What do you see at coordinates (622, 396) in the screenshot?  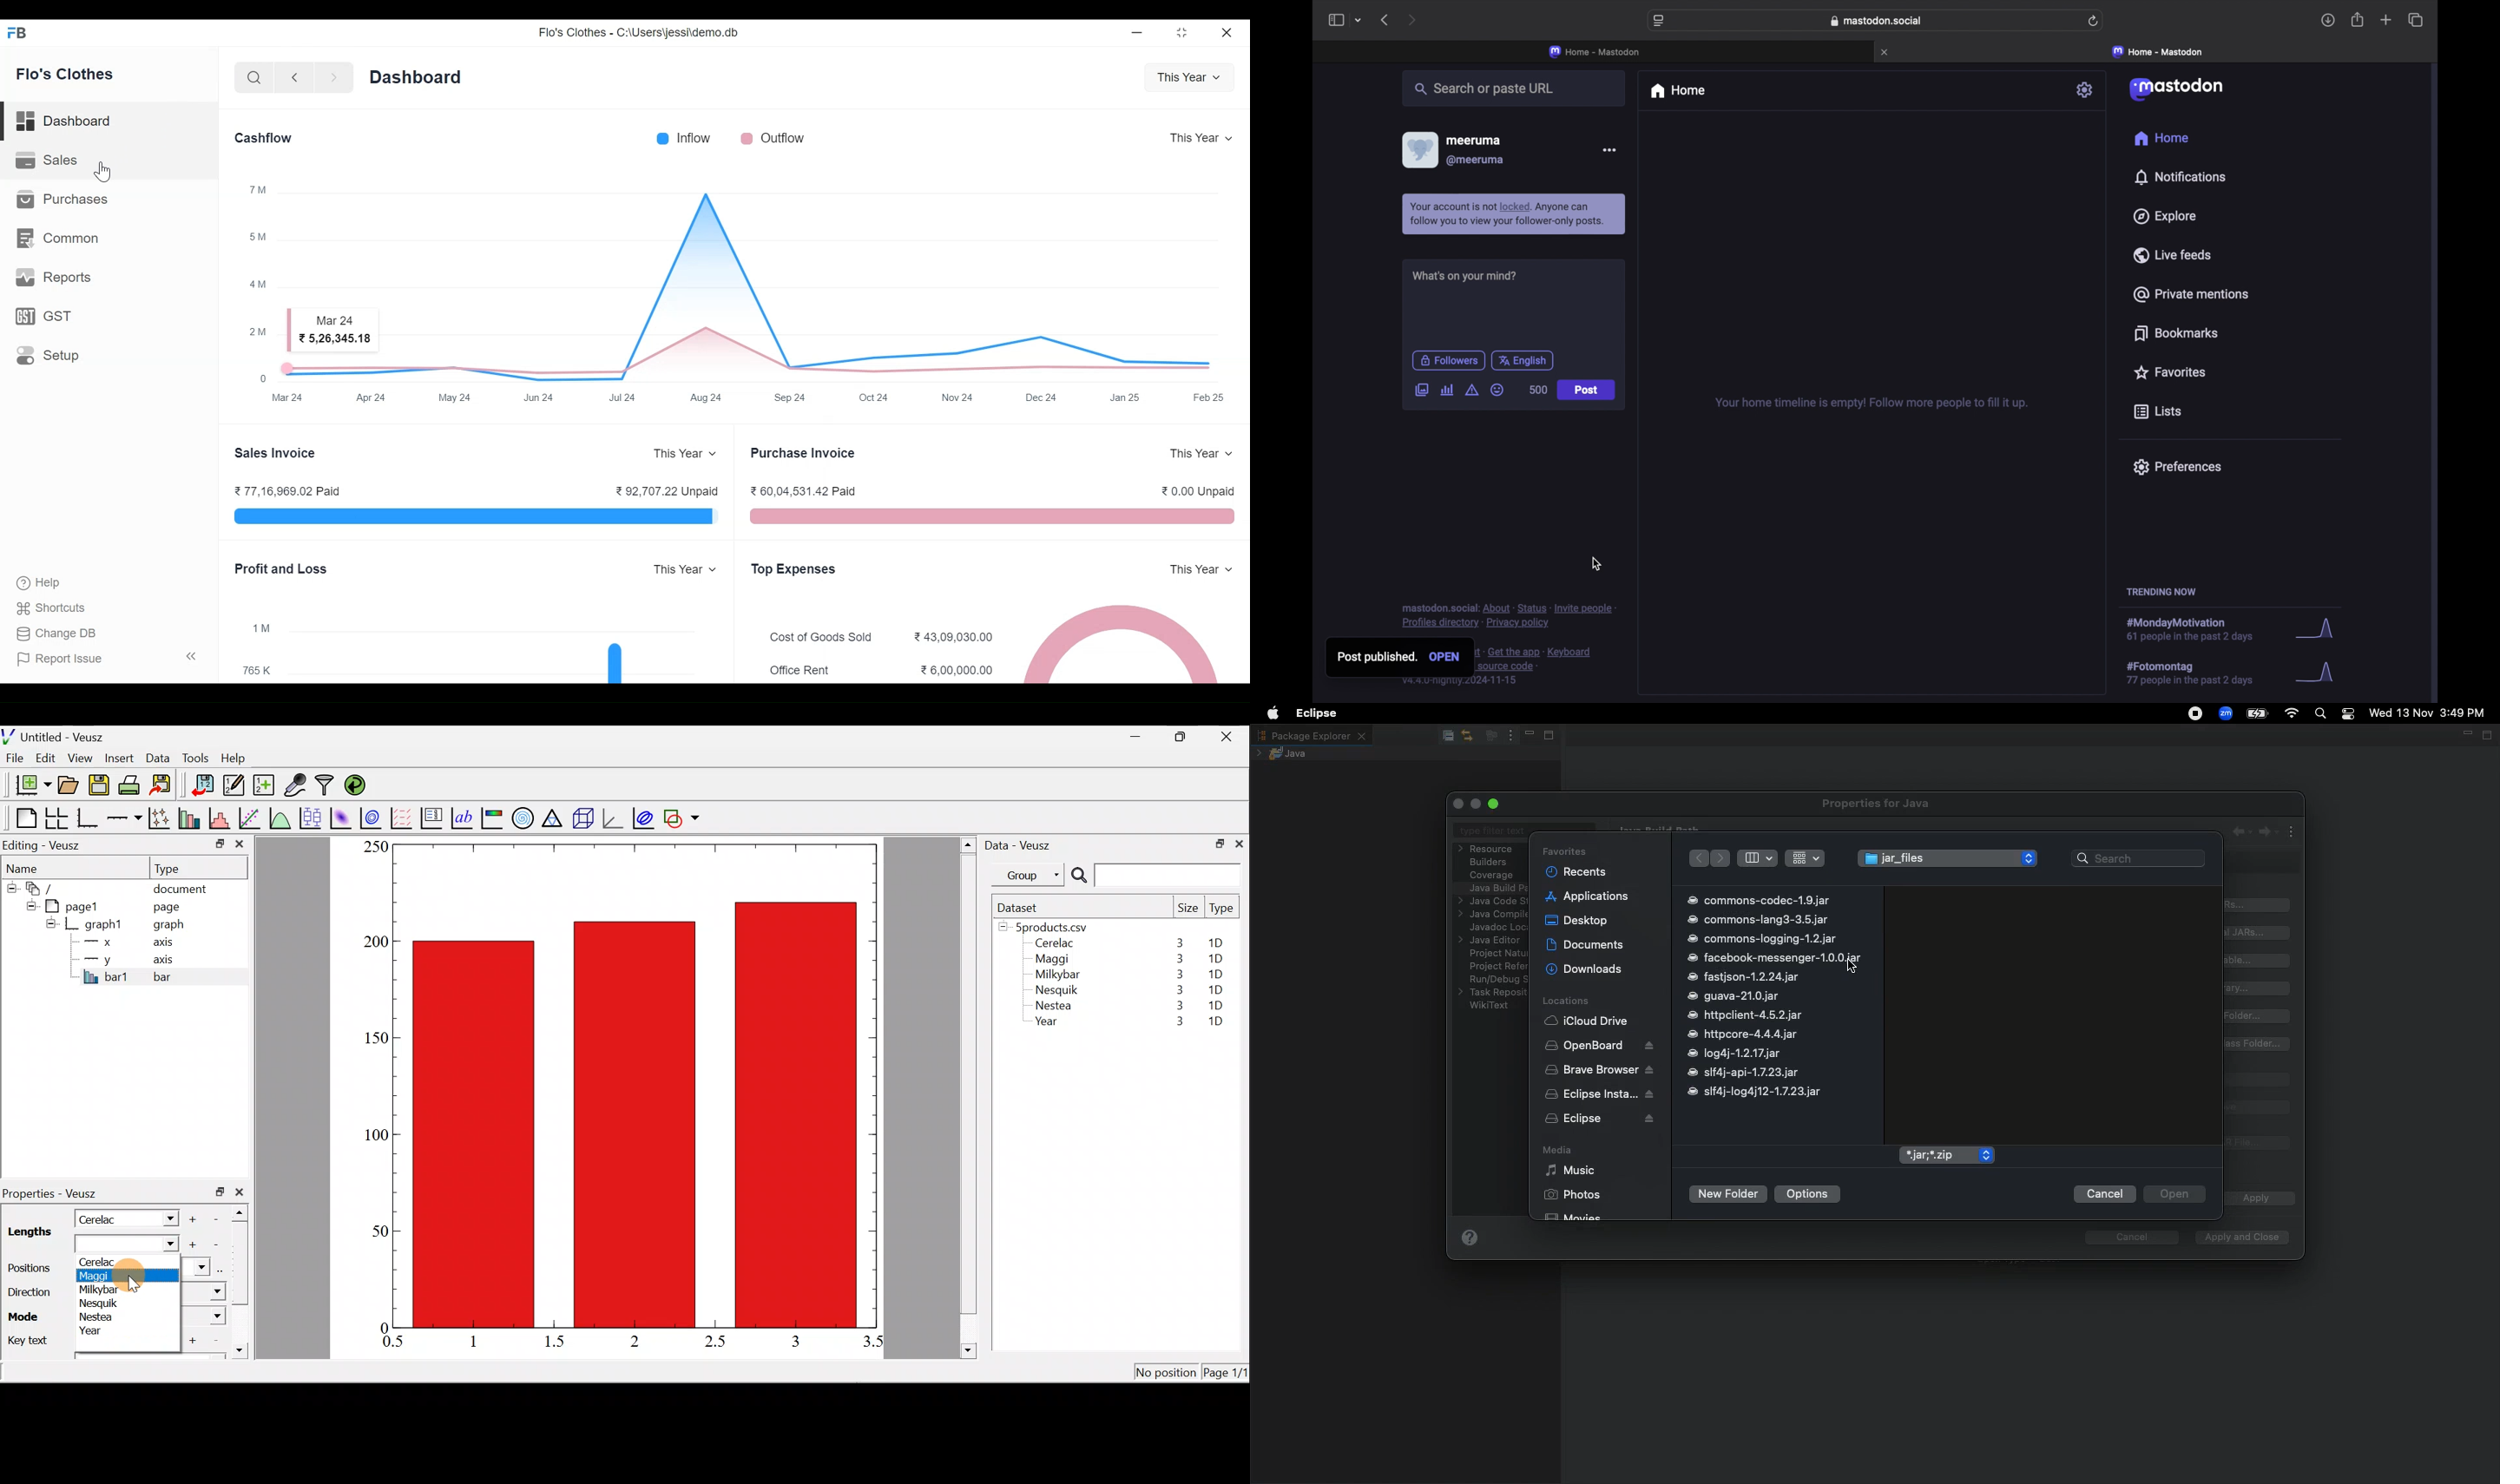 I see `Jul 24` at bounding box center [622, 396].